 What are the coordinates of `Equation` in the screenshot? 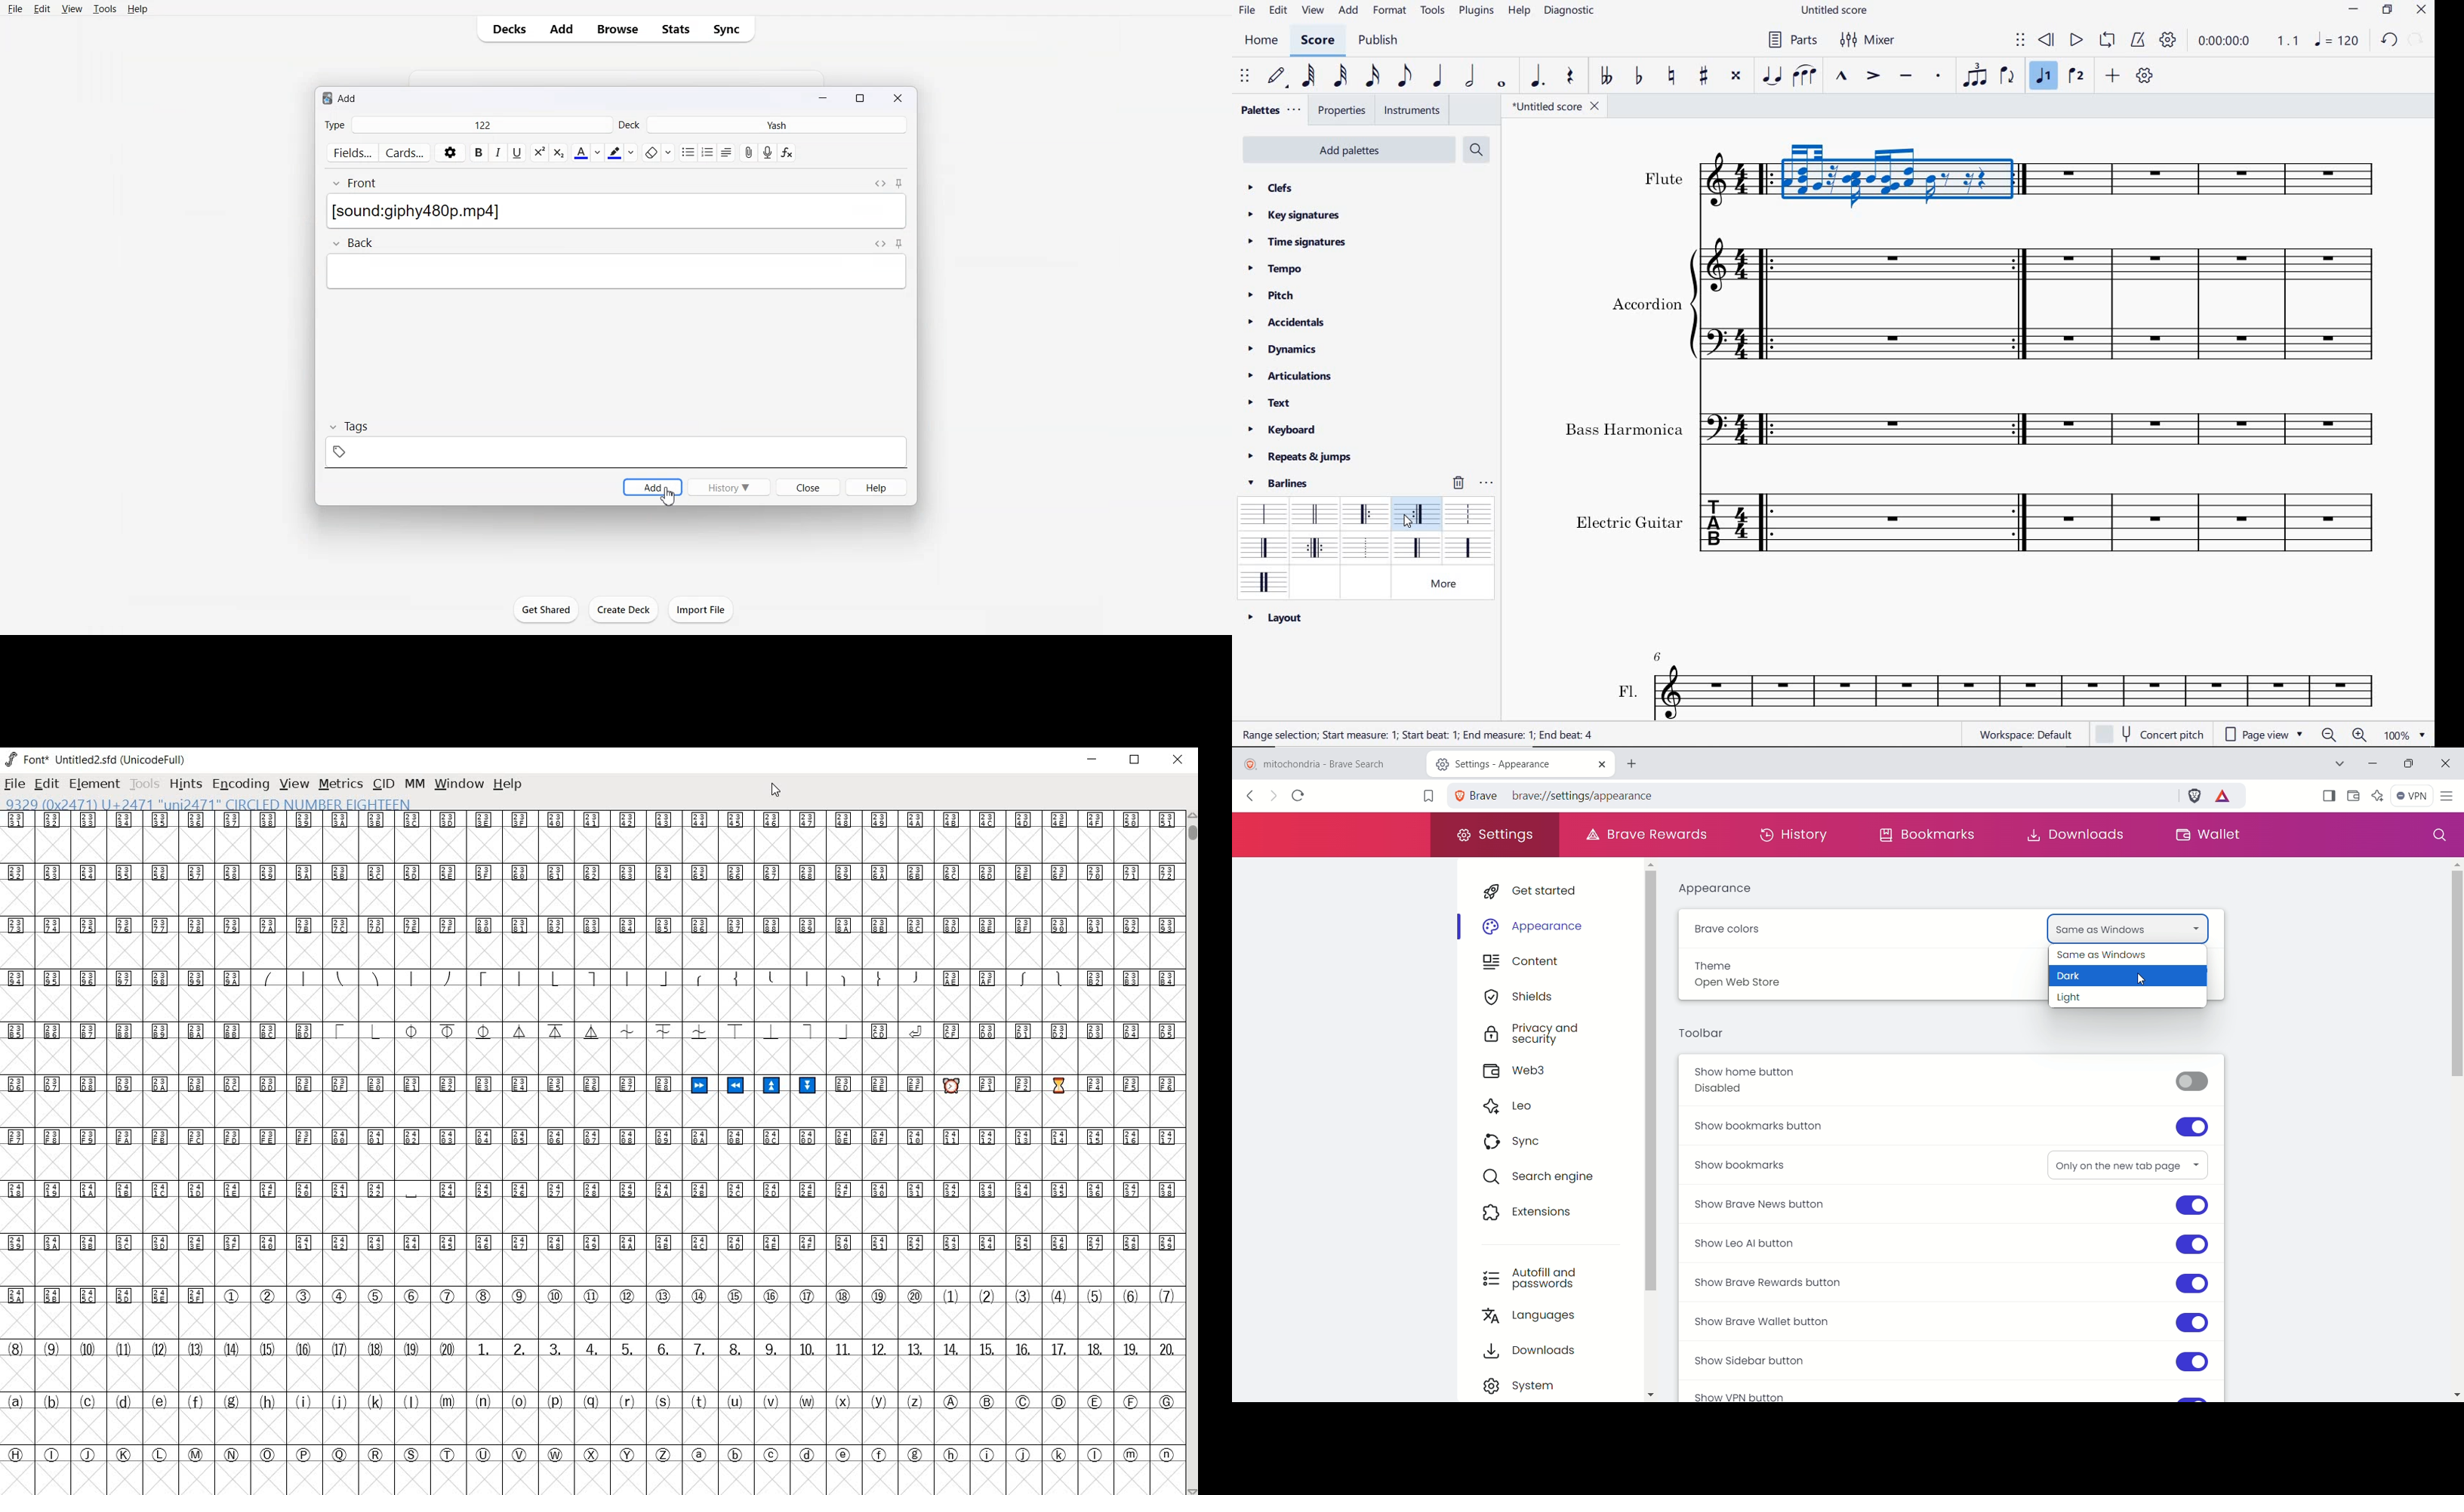 It's located at (789, 153).